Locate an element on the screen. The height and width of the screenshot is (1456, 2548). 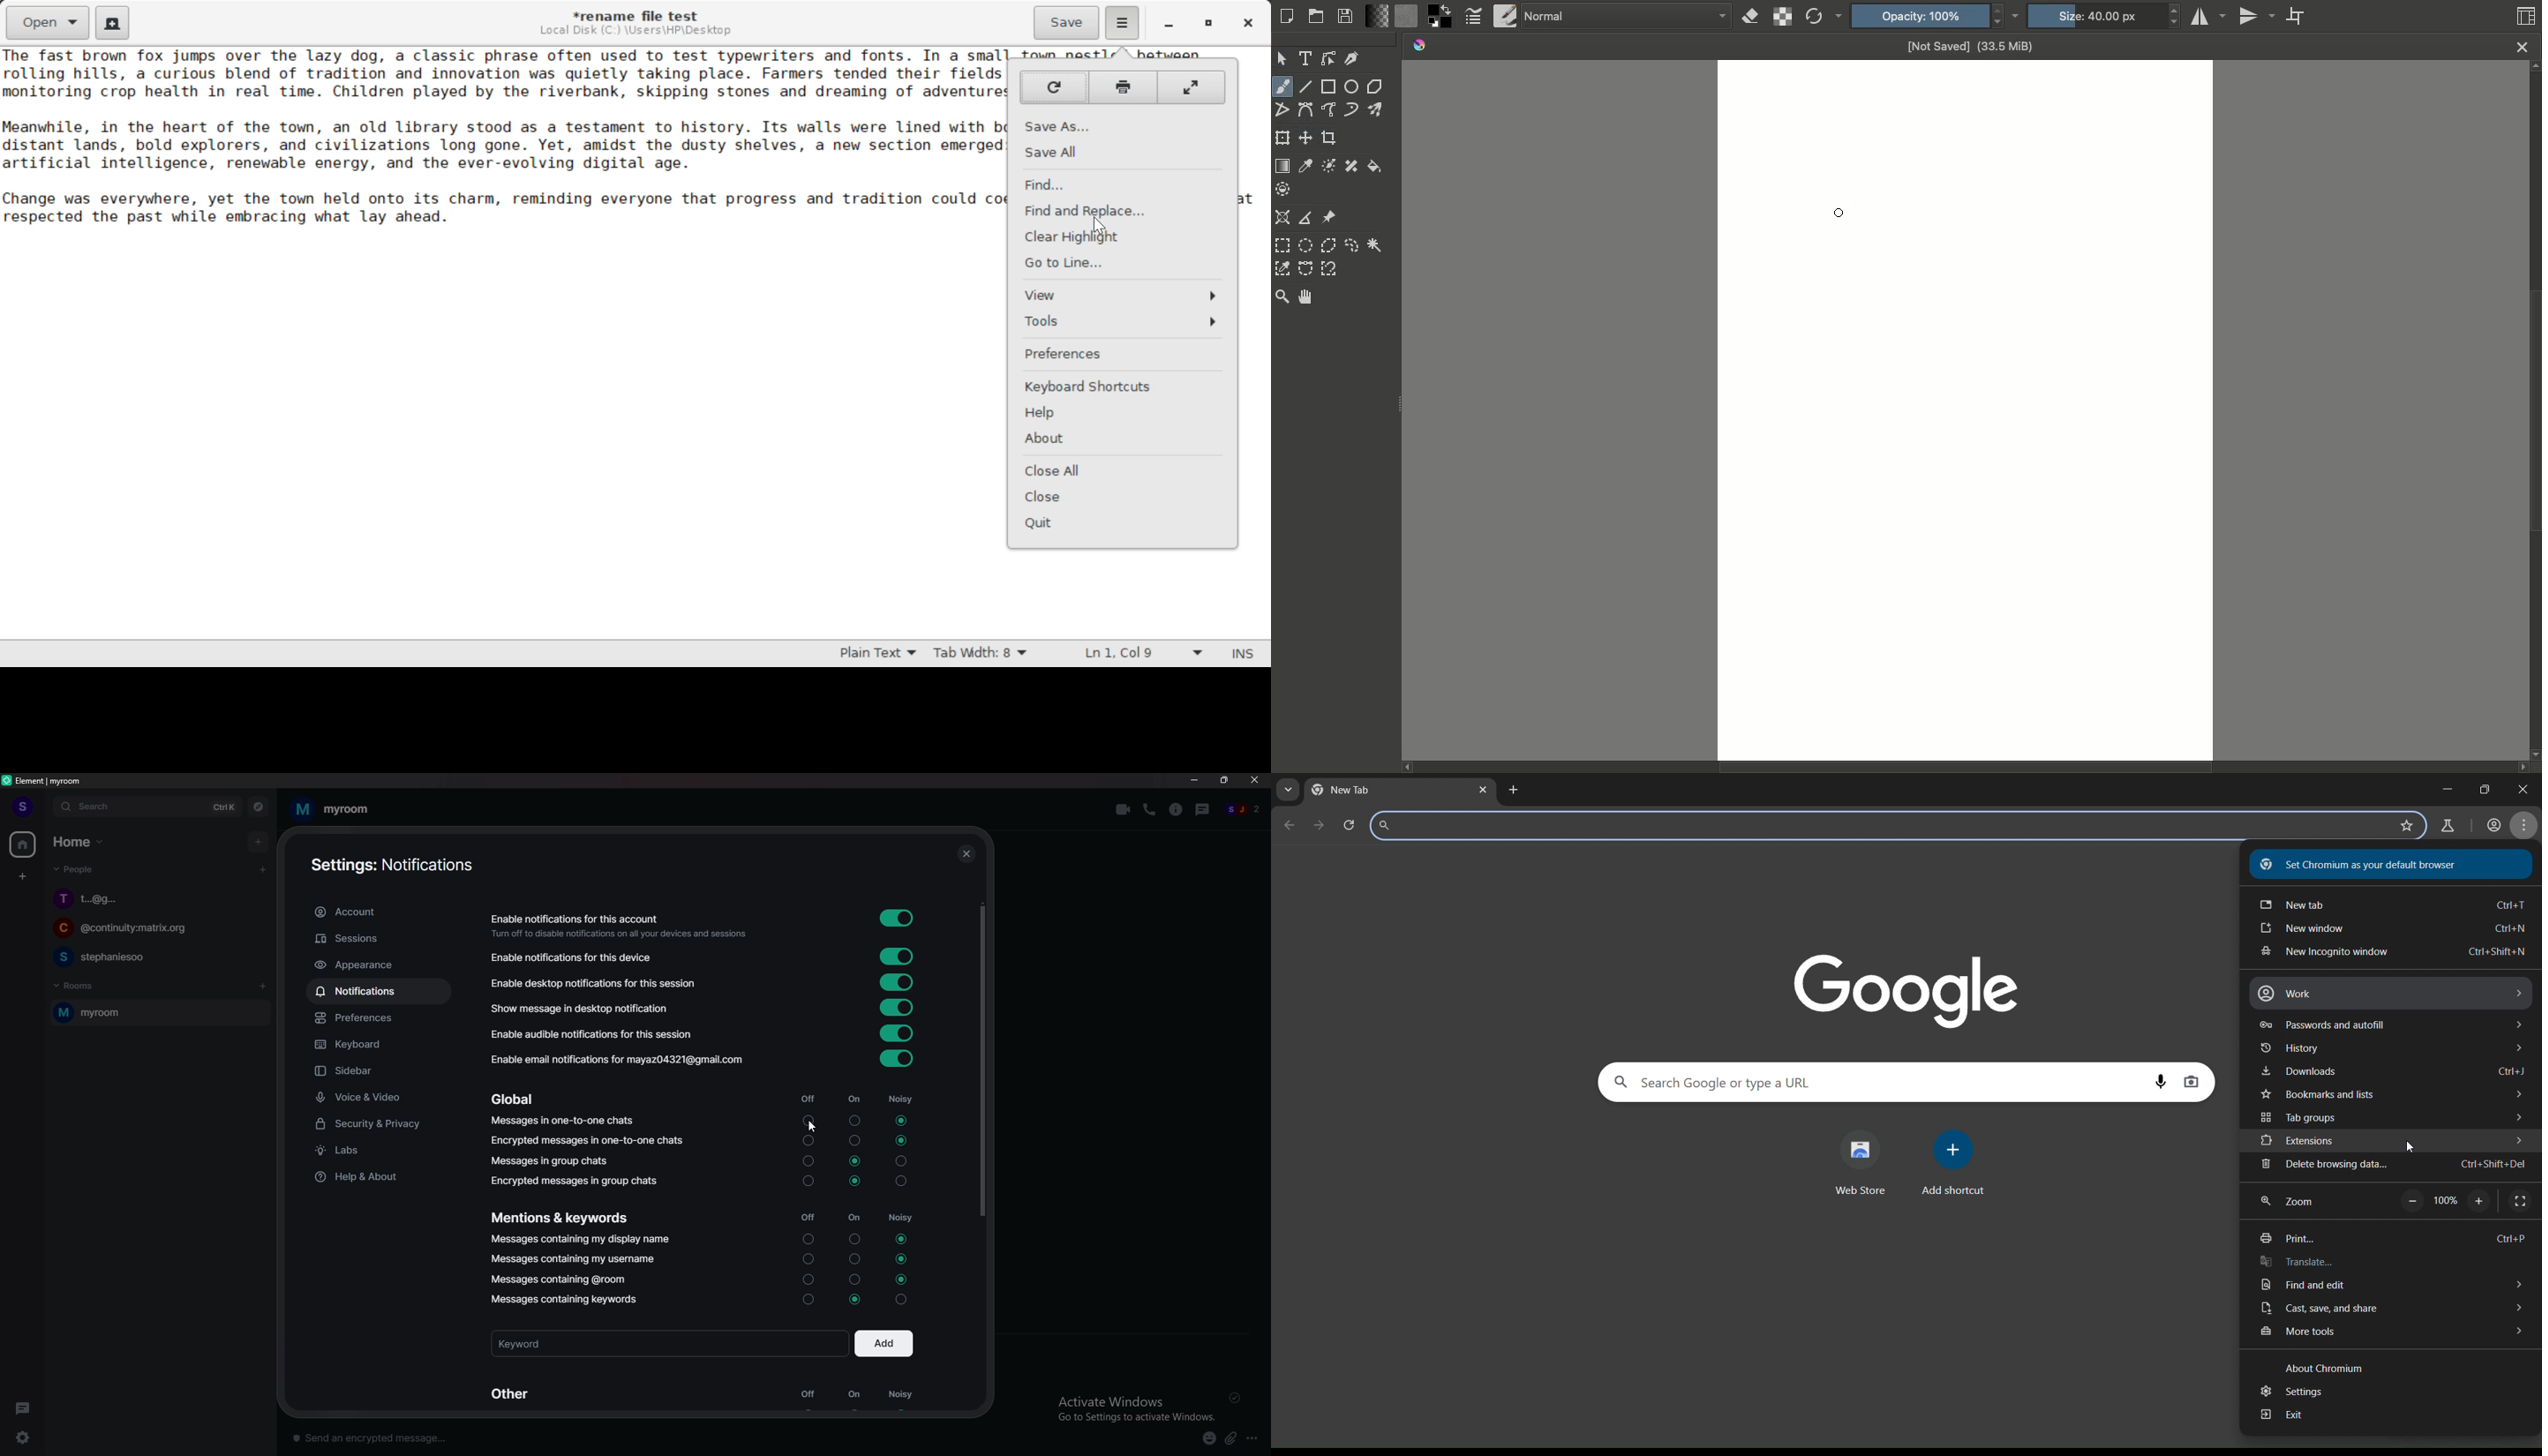
References image tool is located at coordinates (1330, 217).